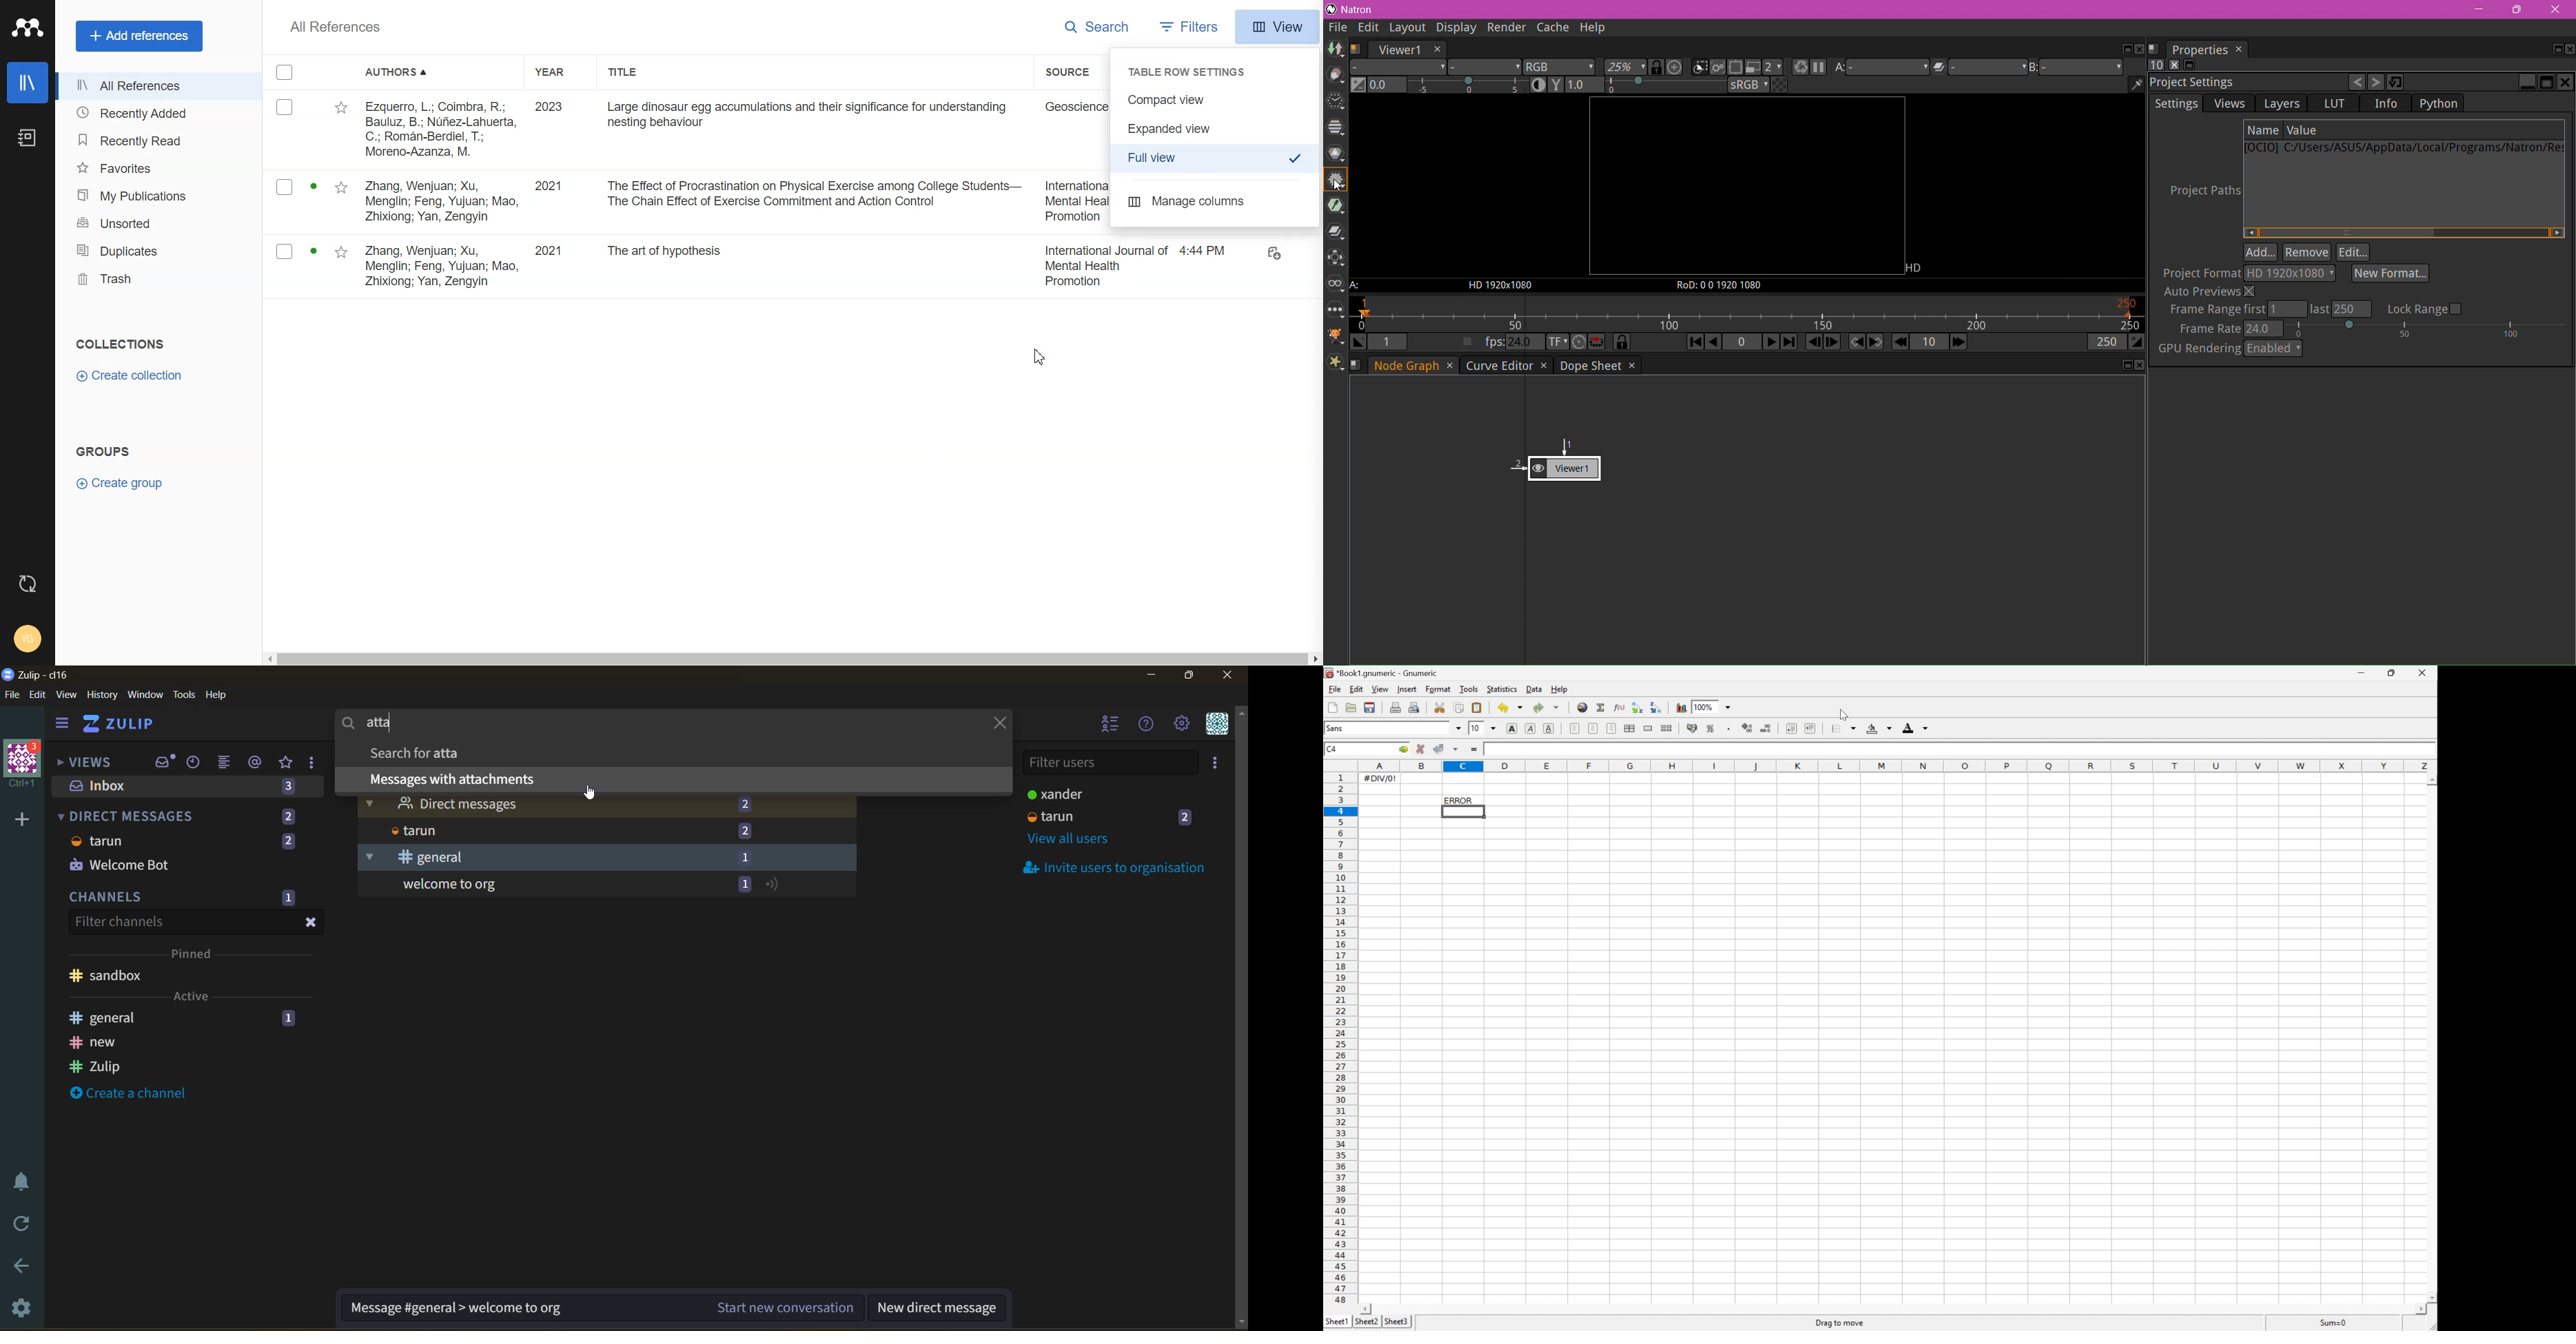 This screenshot has width=2576, height=1344. Describe the element at coordinates (2361, 674) in the screenshot. I see `Minimize` at that location.